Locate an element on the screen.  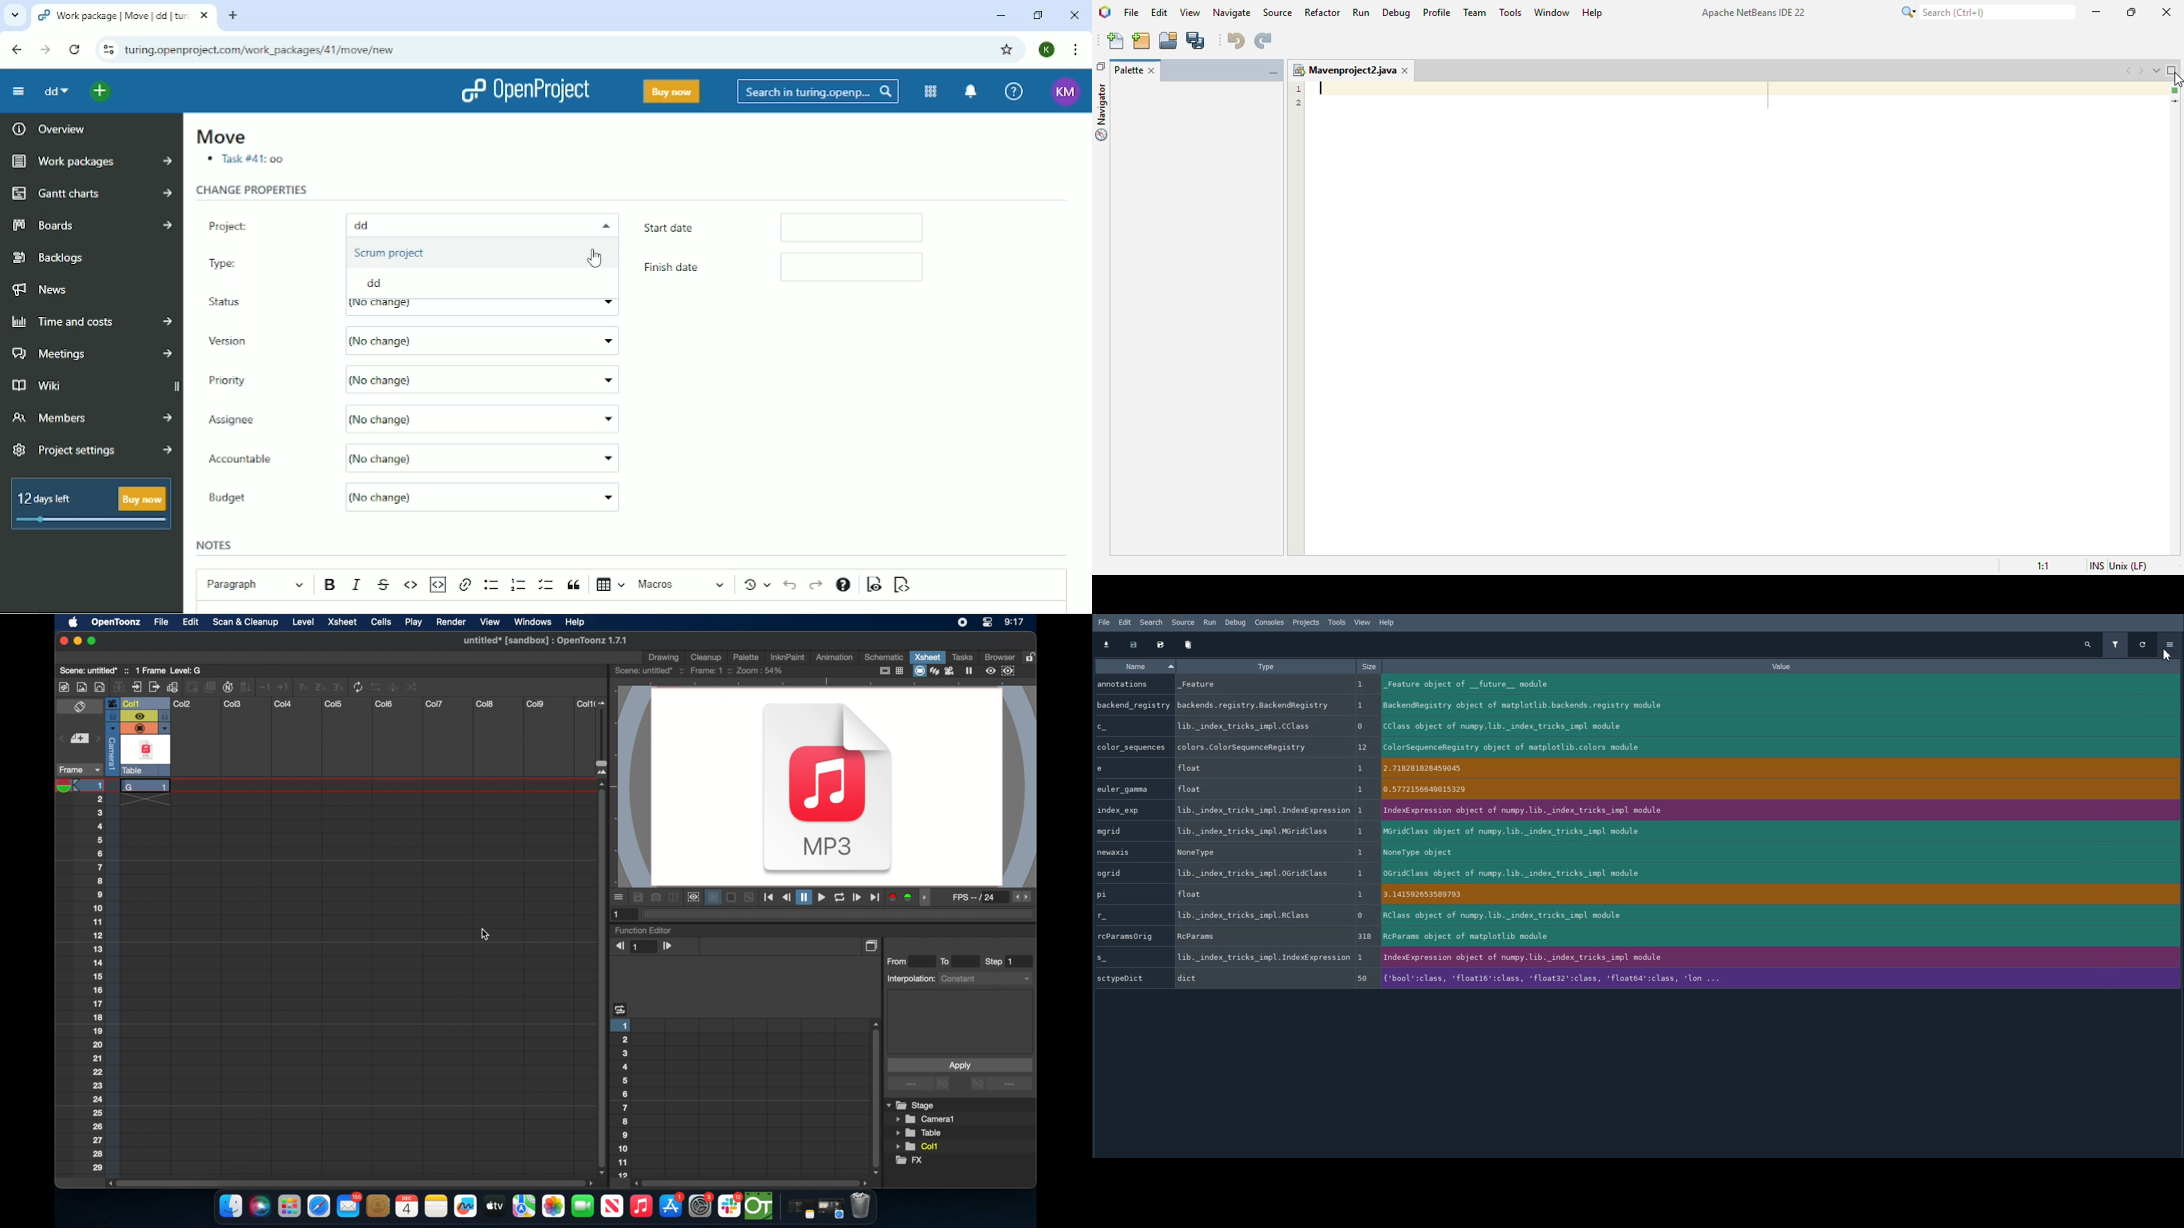
type value is located at coordinates (1257, 704).